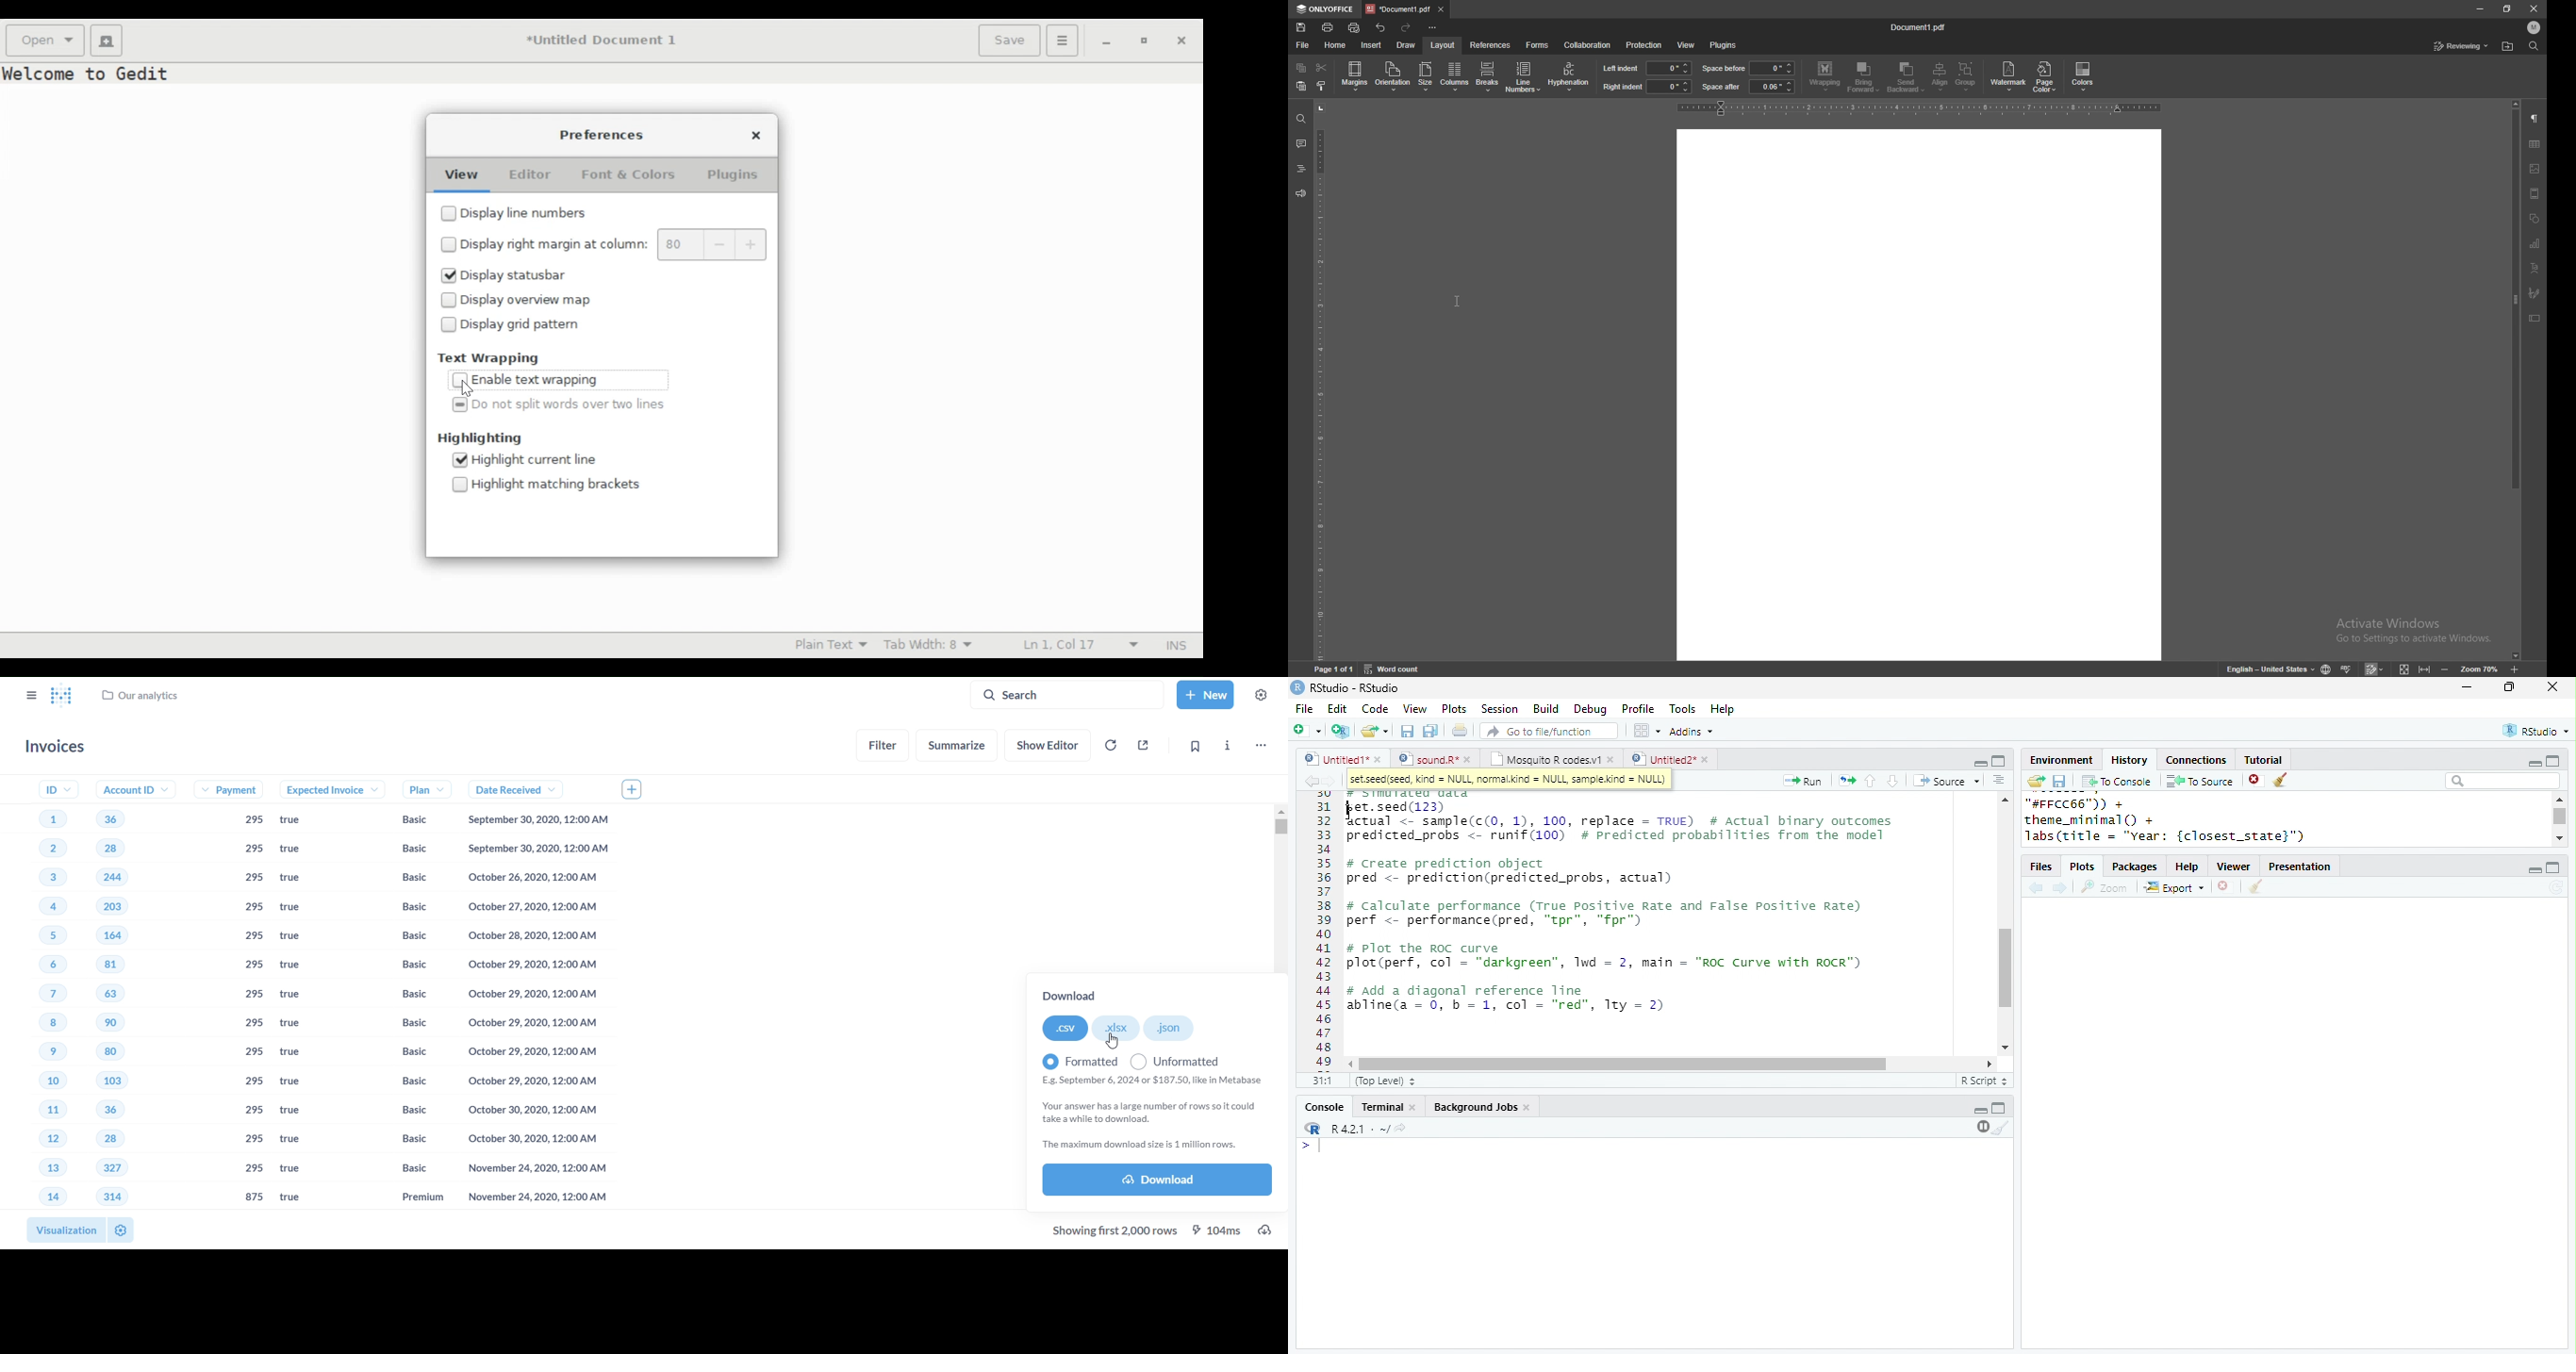 The width and height of the screenshot is (2576, 1372). What do you see at coordinates (1357, 1130) in the screenshot?
I see `R 4.2.1 .~/` at bounding box center [1357, 1130].